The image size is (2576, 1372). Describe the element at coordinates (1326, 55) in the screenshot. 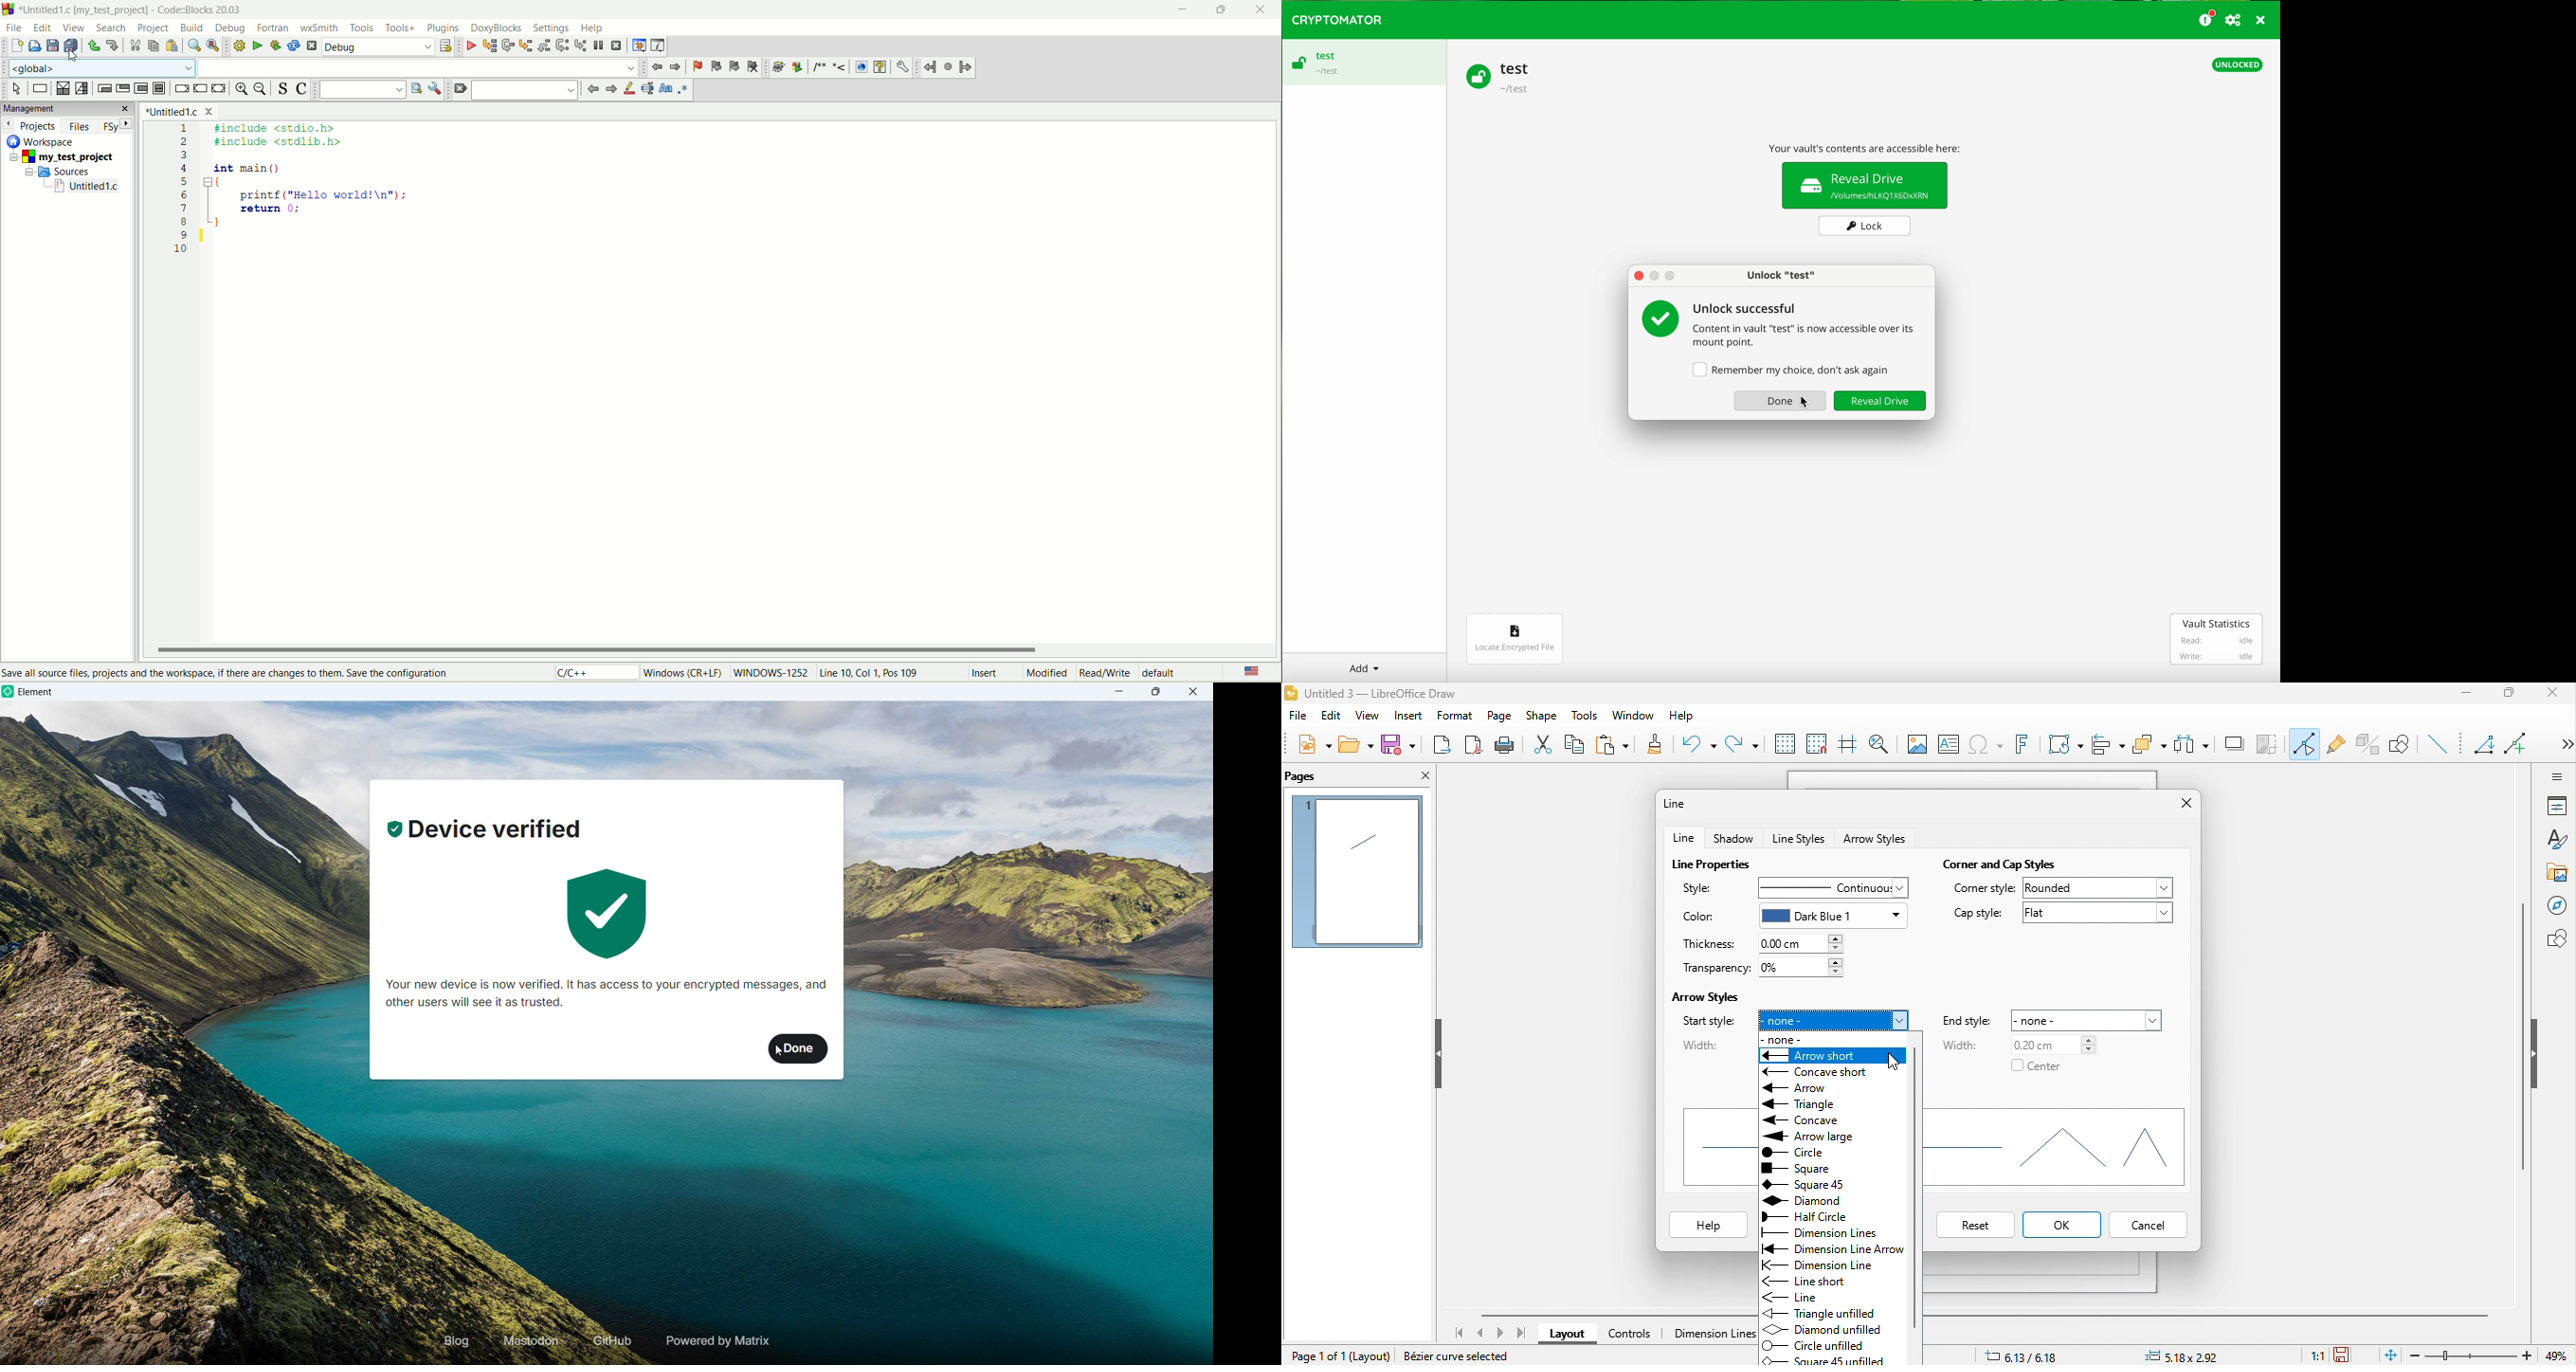

I see `test` at that location.